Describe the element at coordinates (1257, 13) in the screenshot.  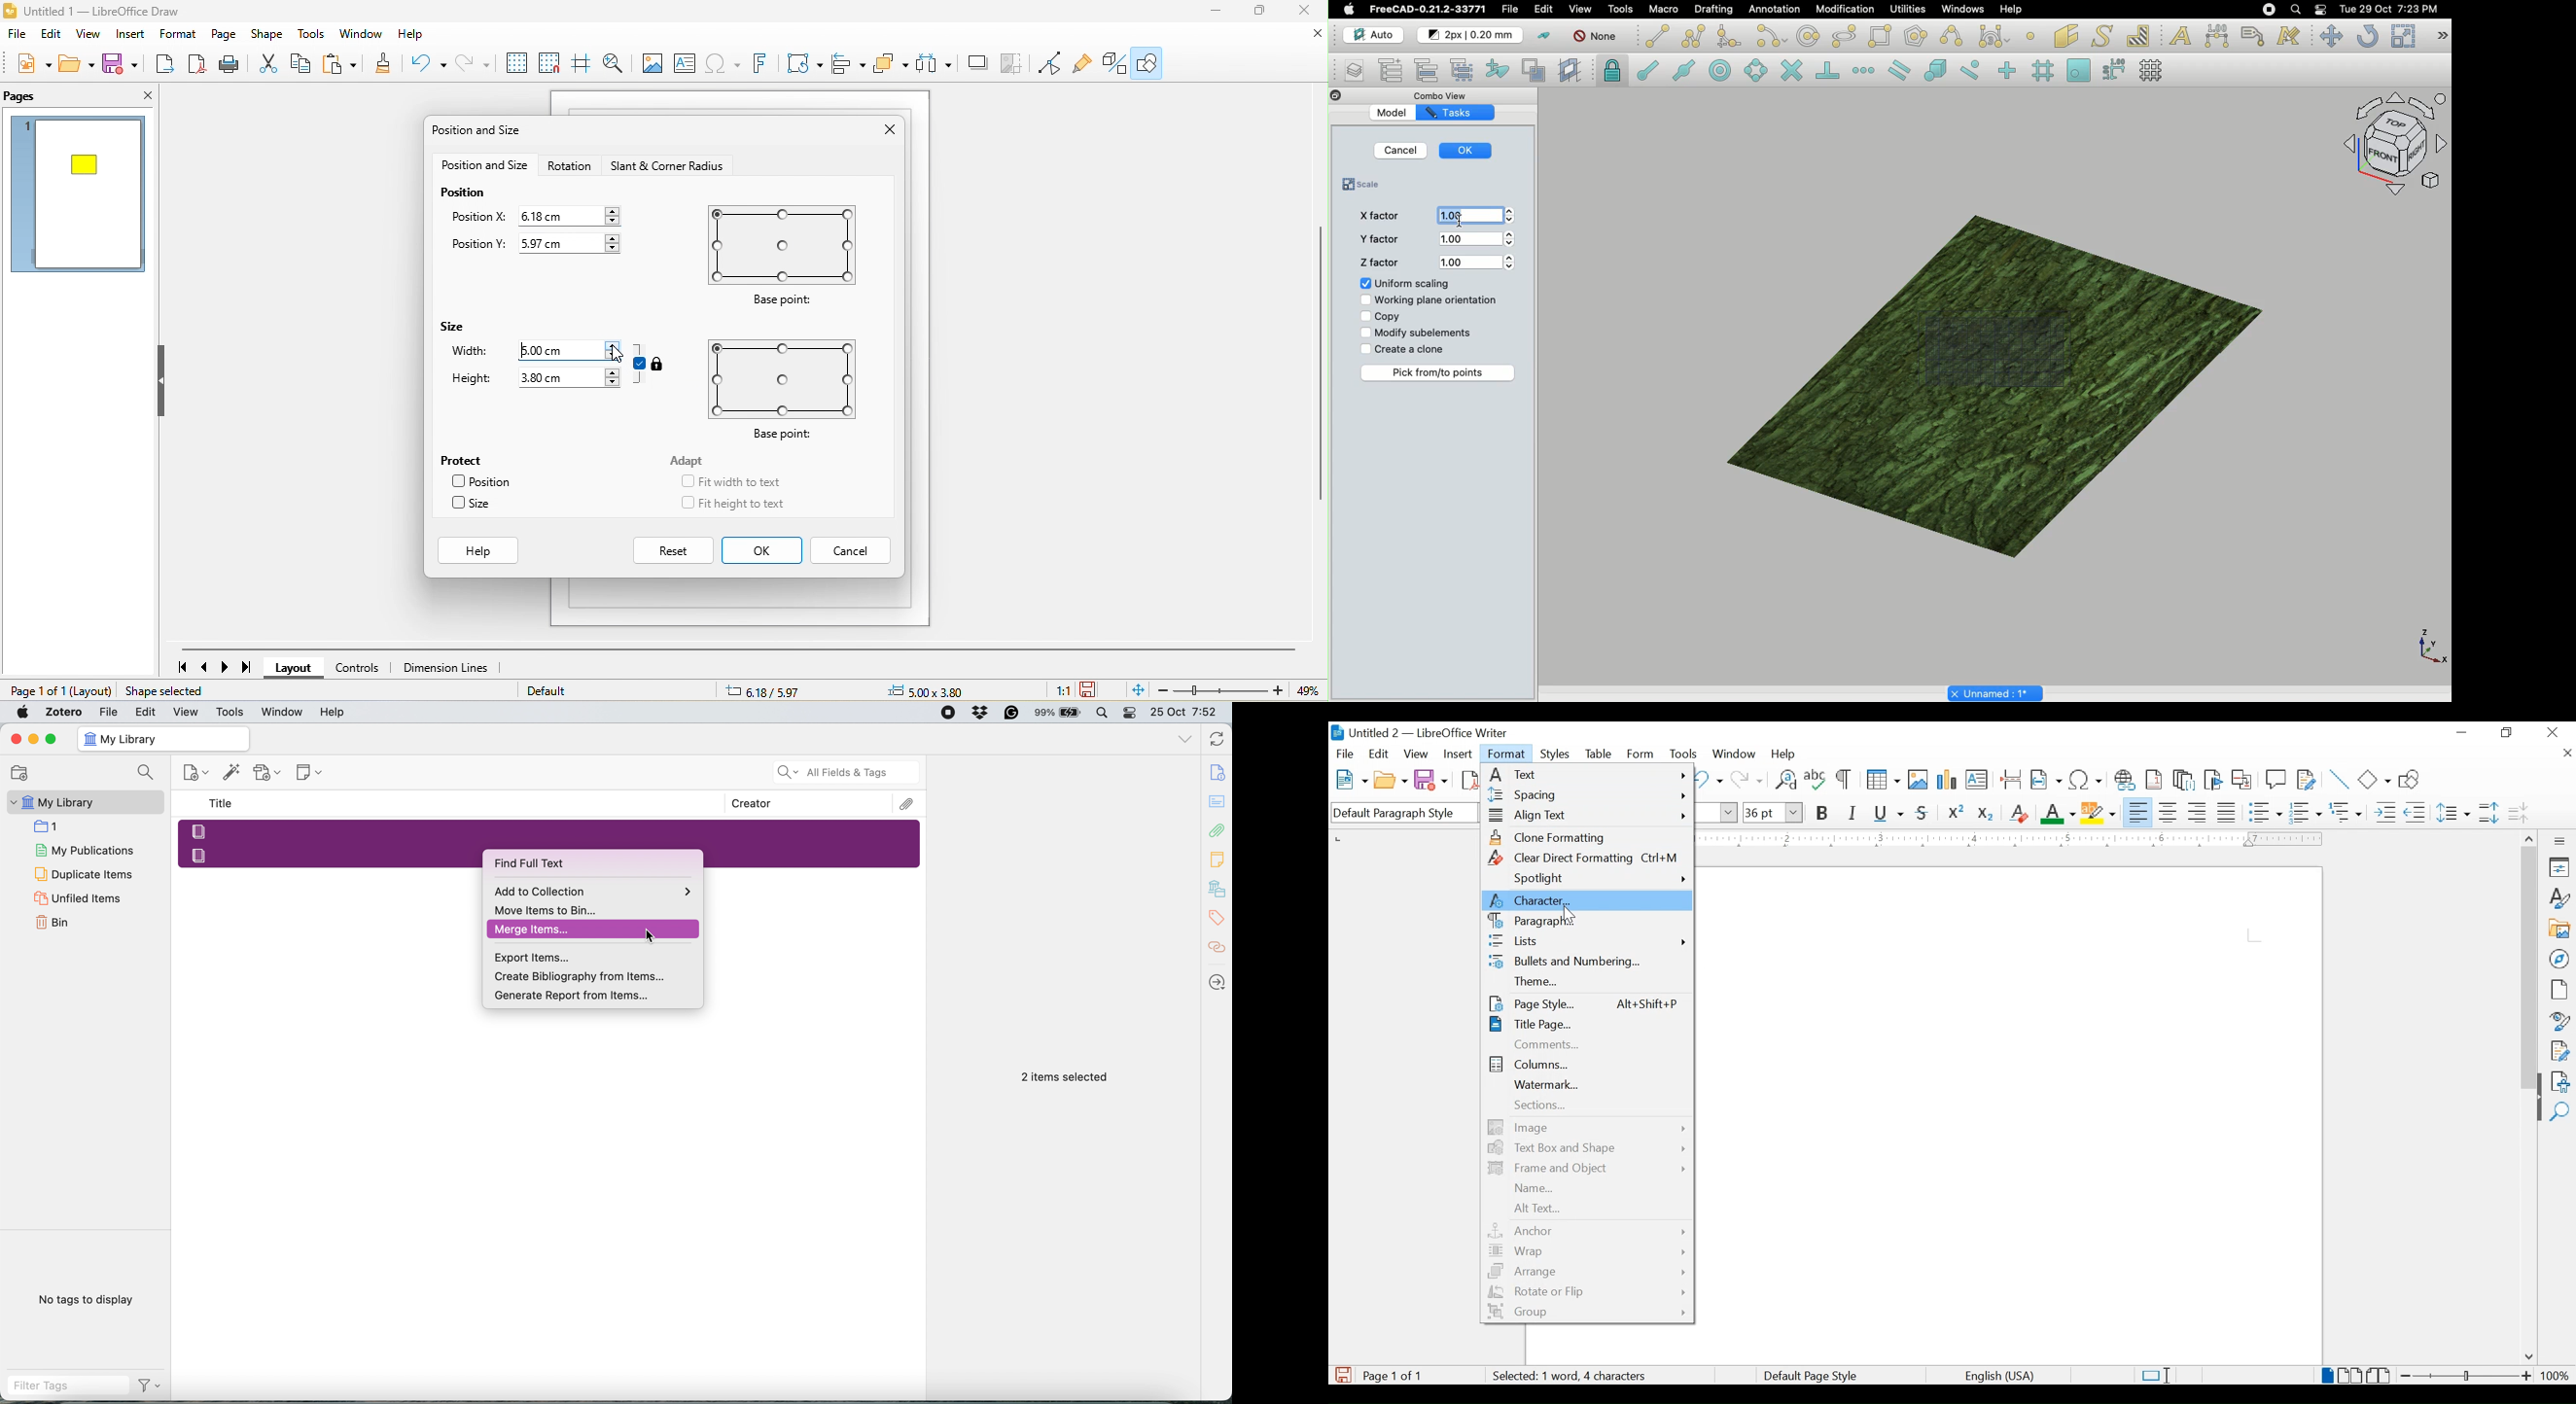
I see `maximize` at that location.